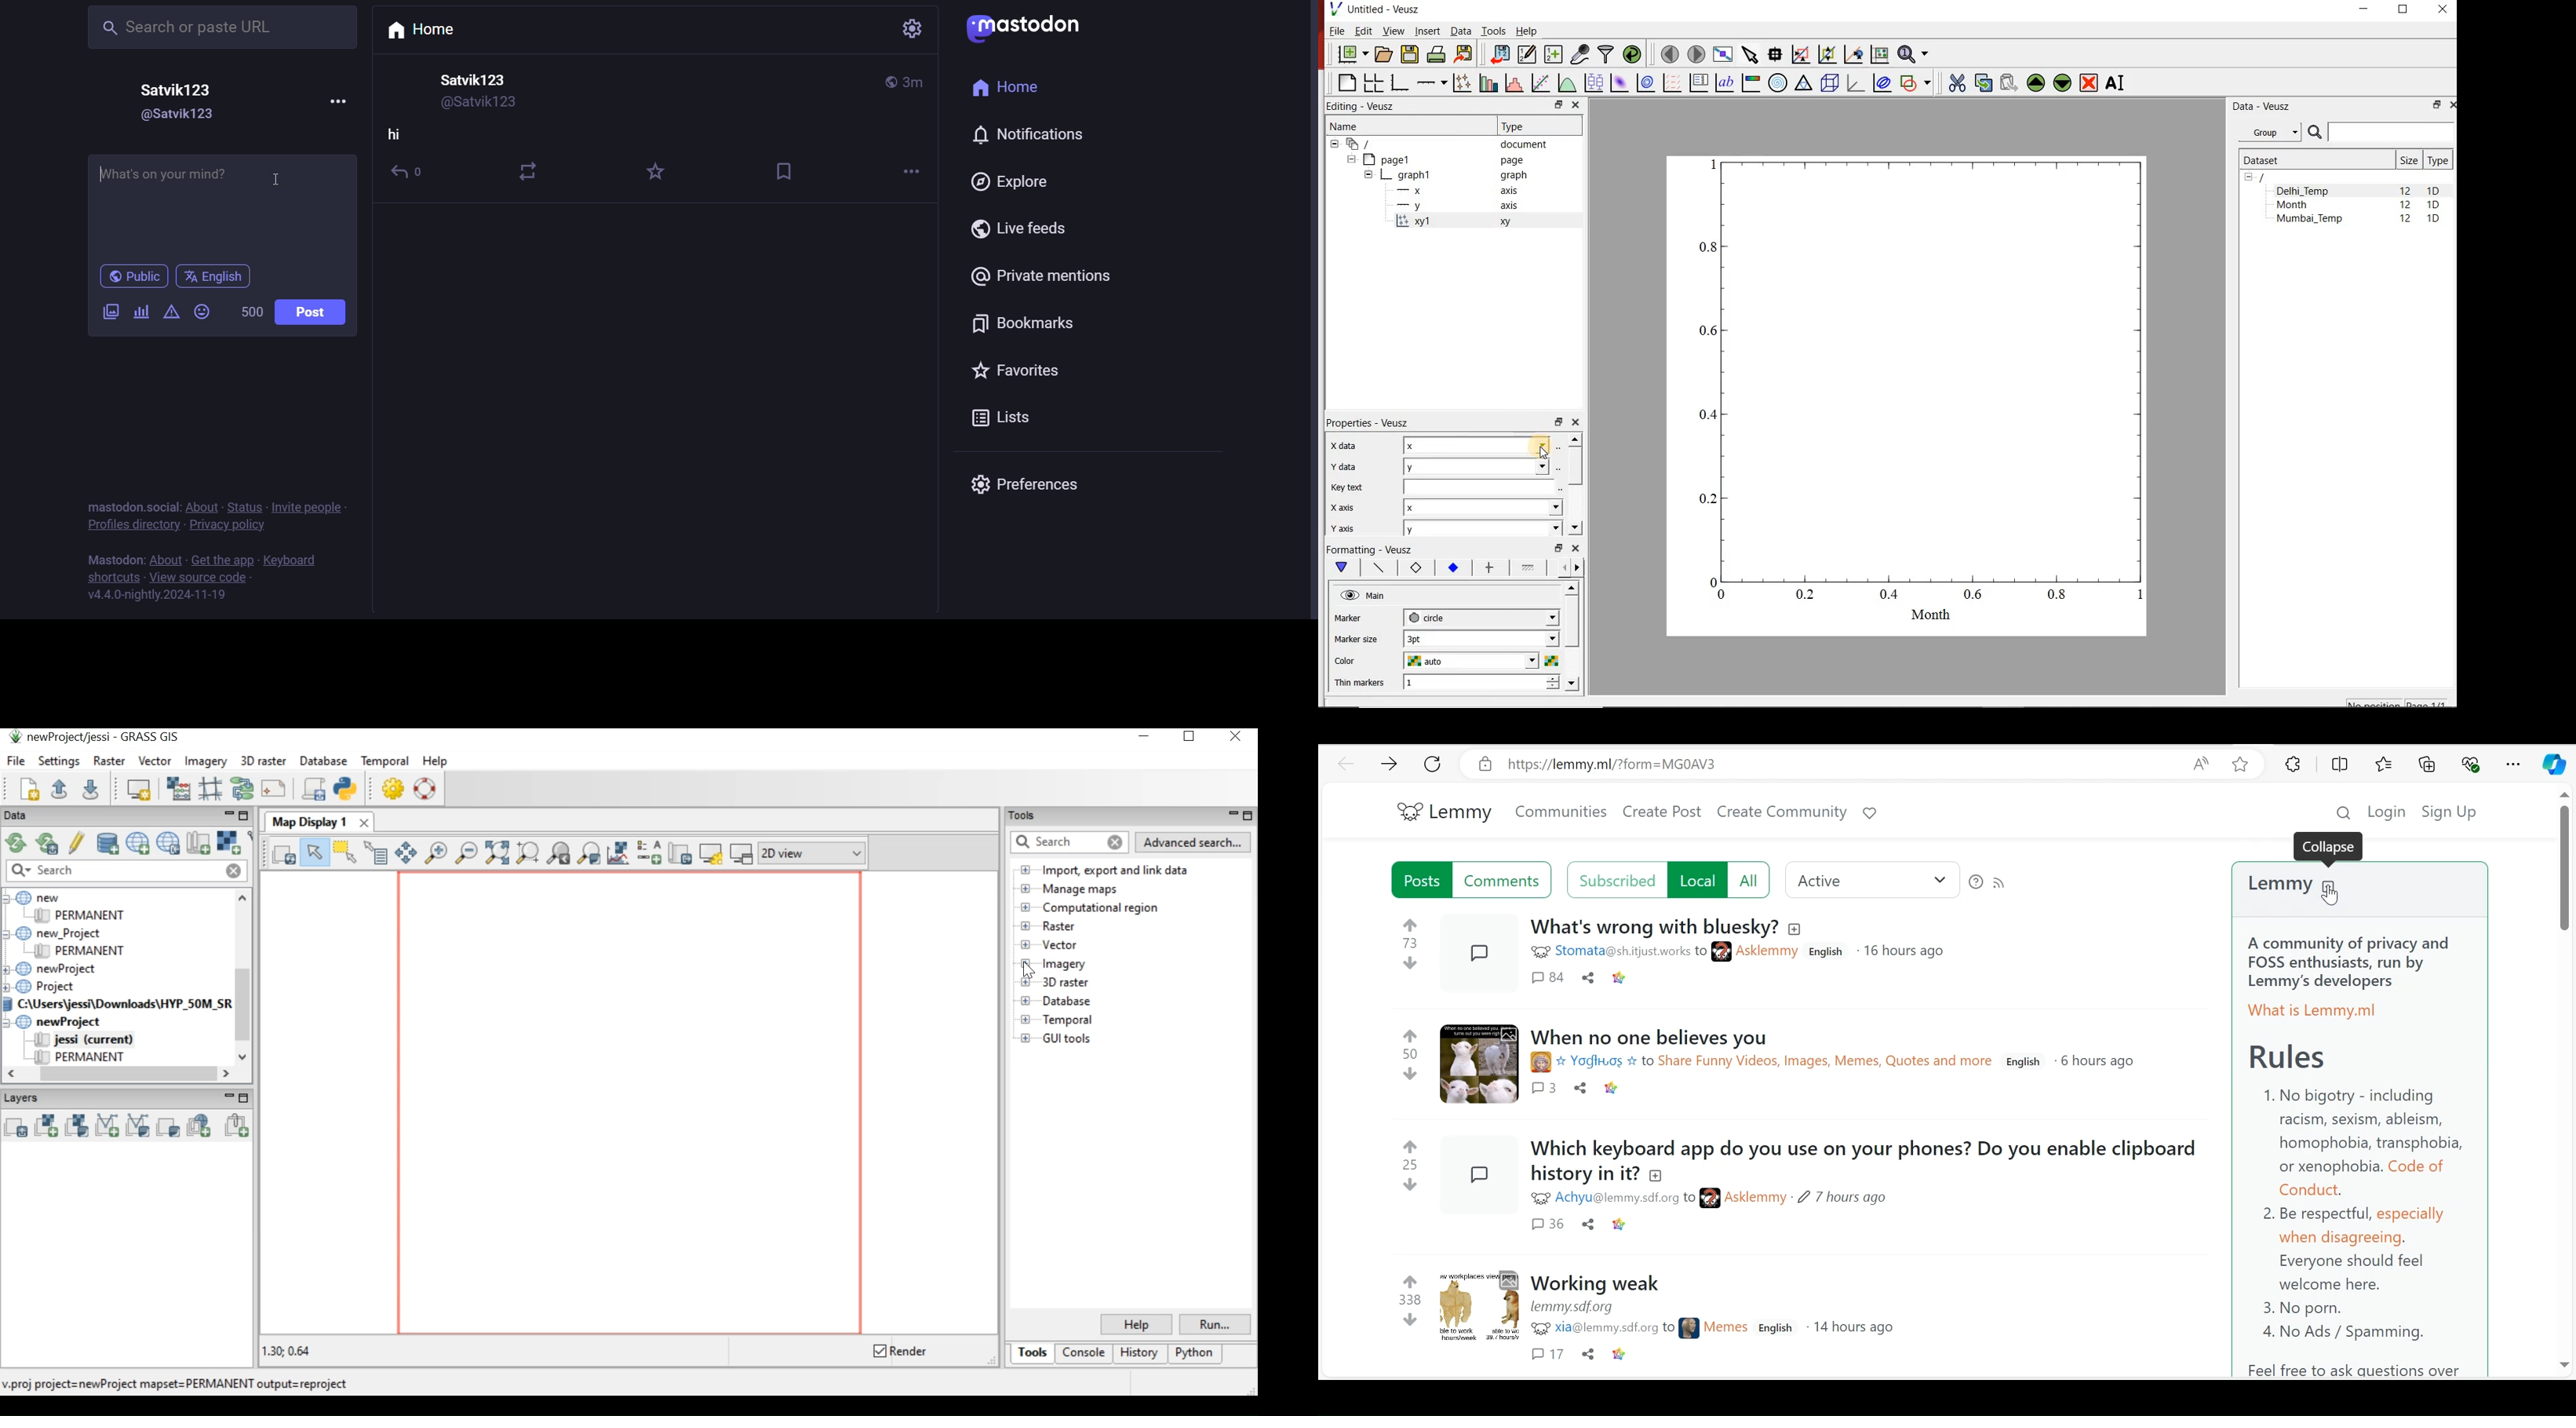 The image size is (2576, 1428). Describe the element at coordinates (1452, 207) in the screenshot. I see `-y axis` at that location.